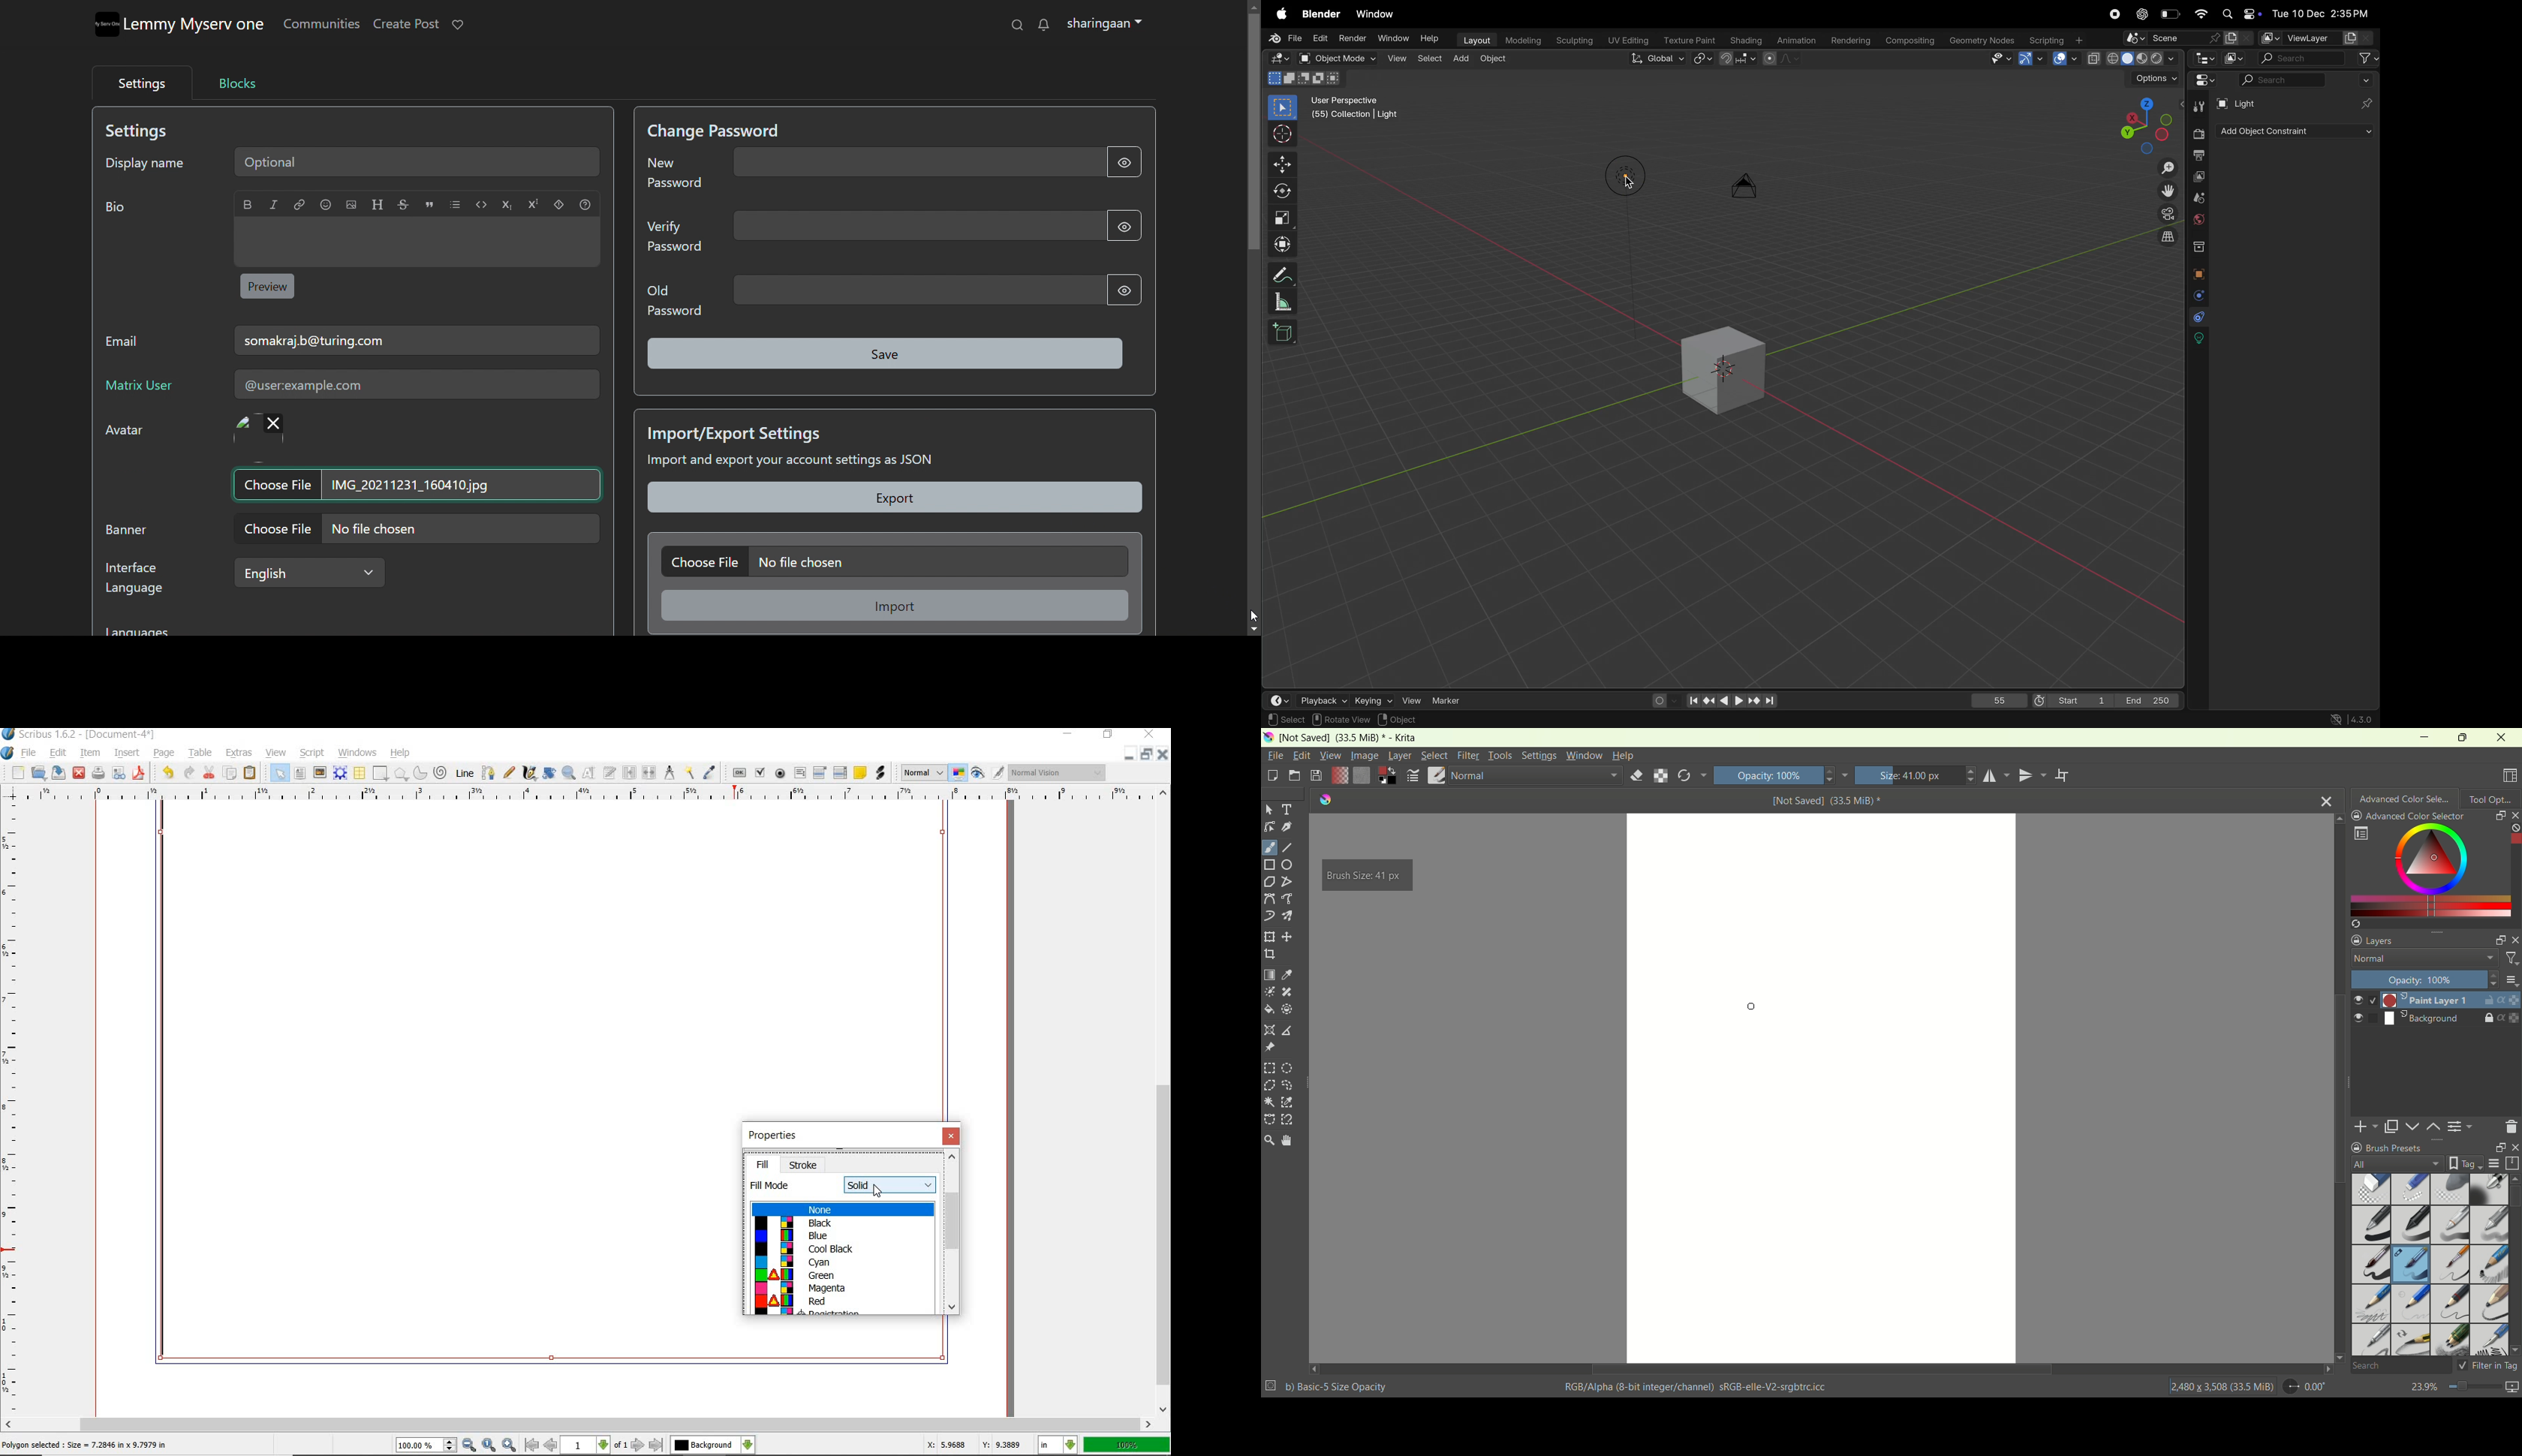 This screenshot has height=1456, width=2548. I want to click on Languages, so click(143, 628).